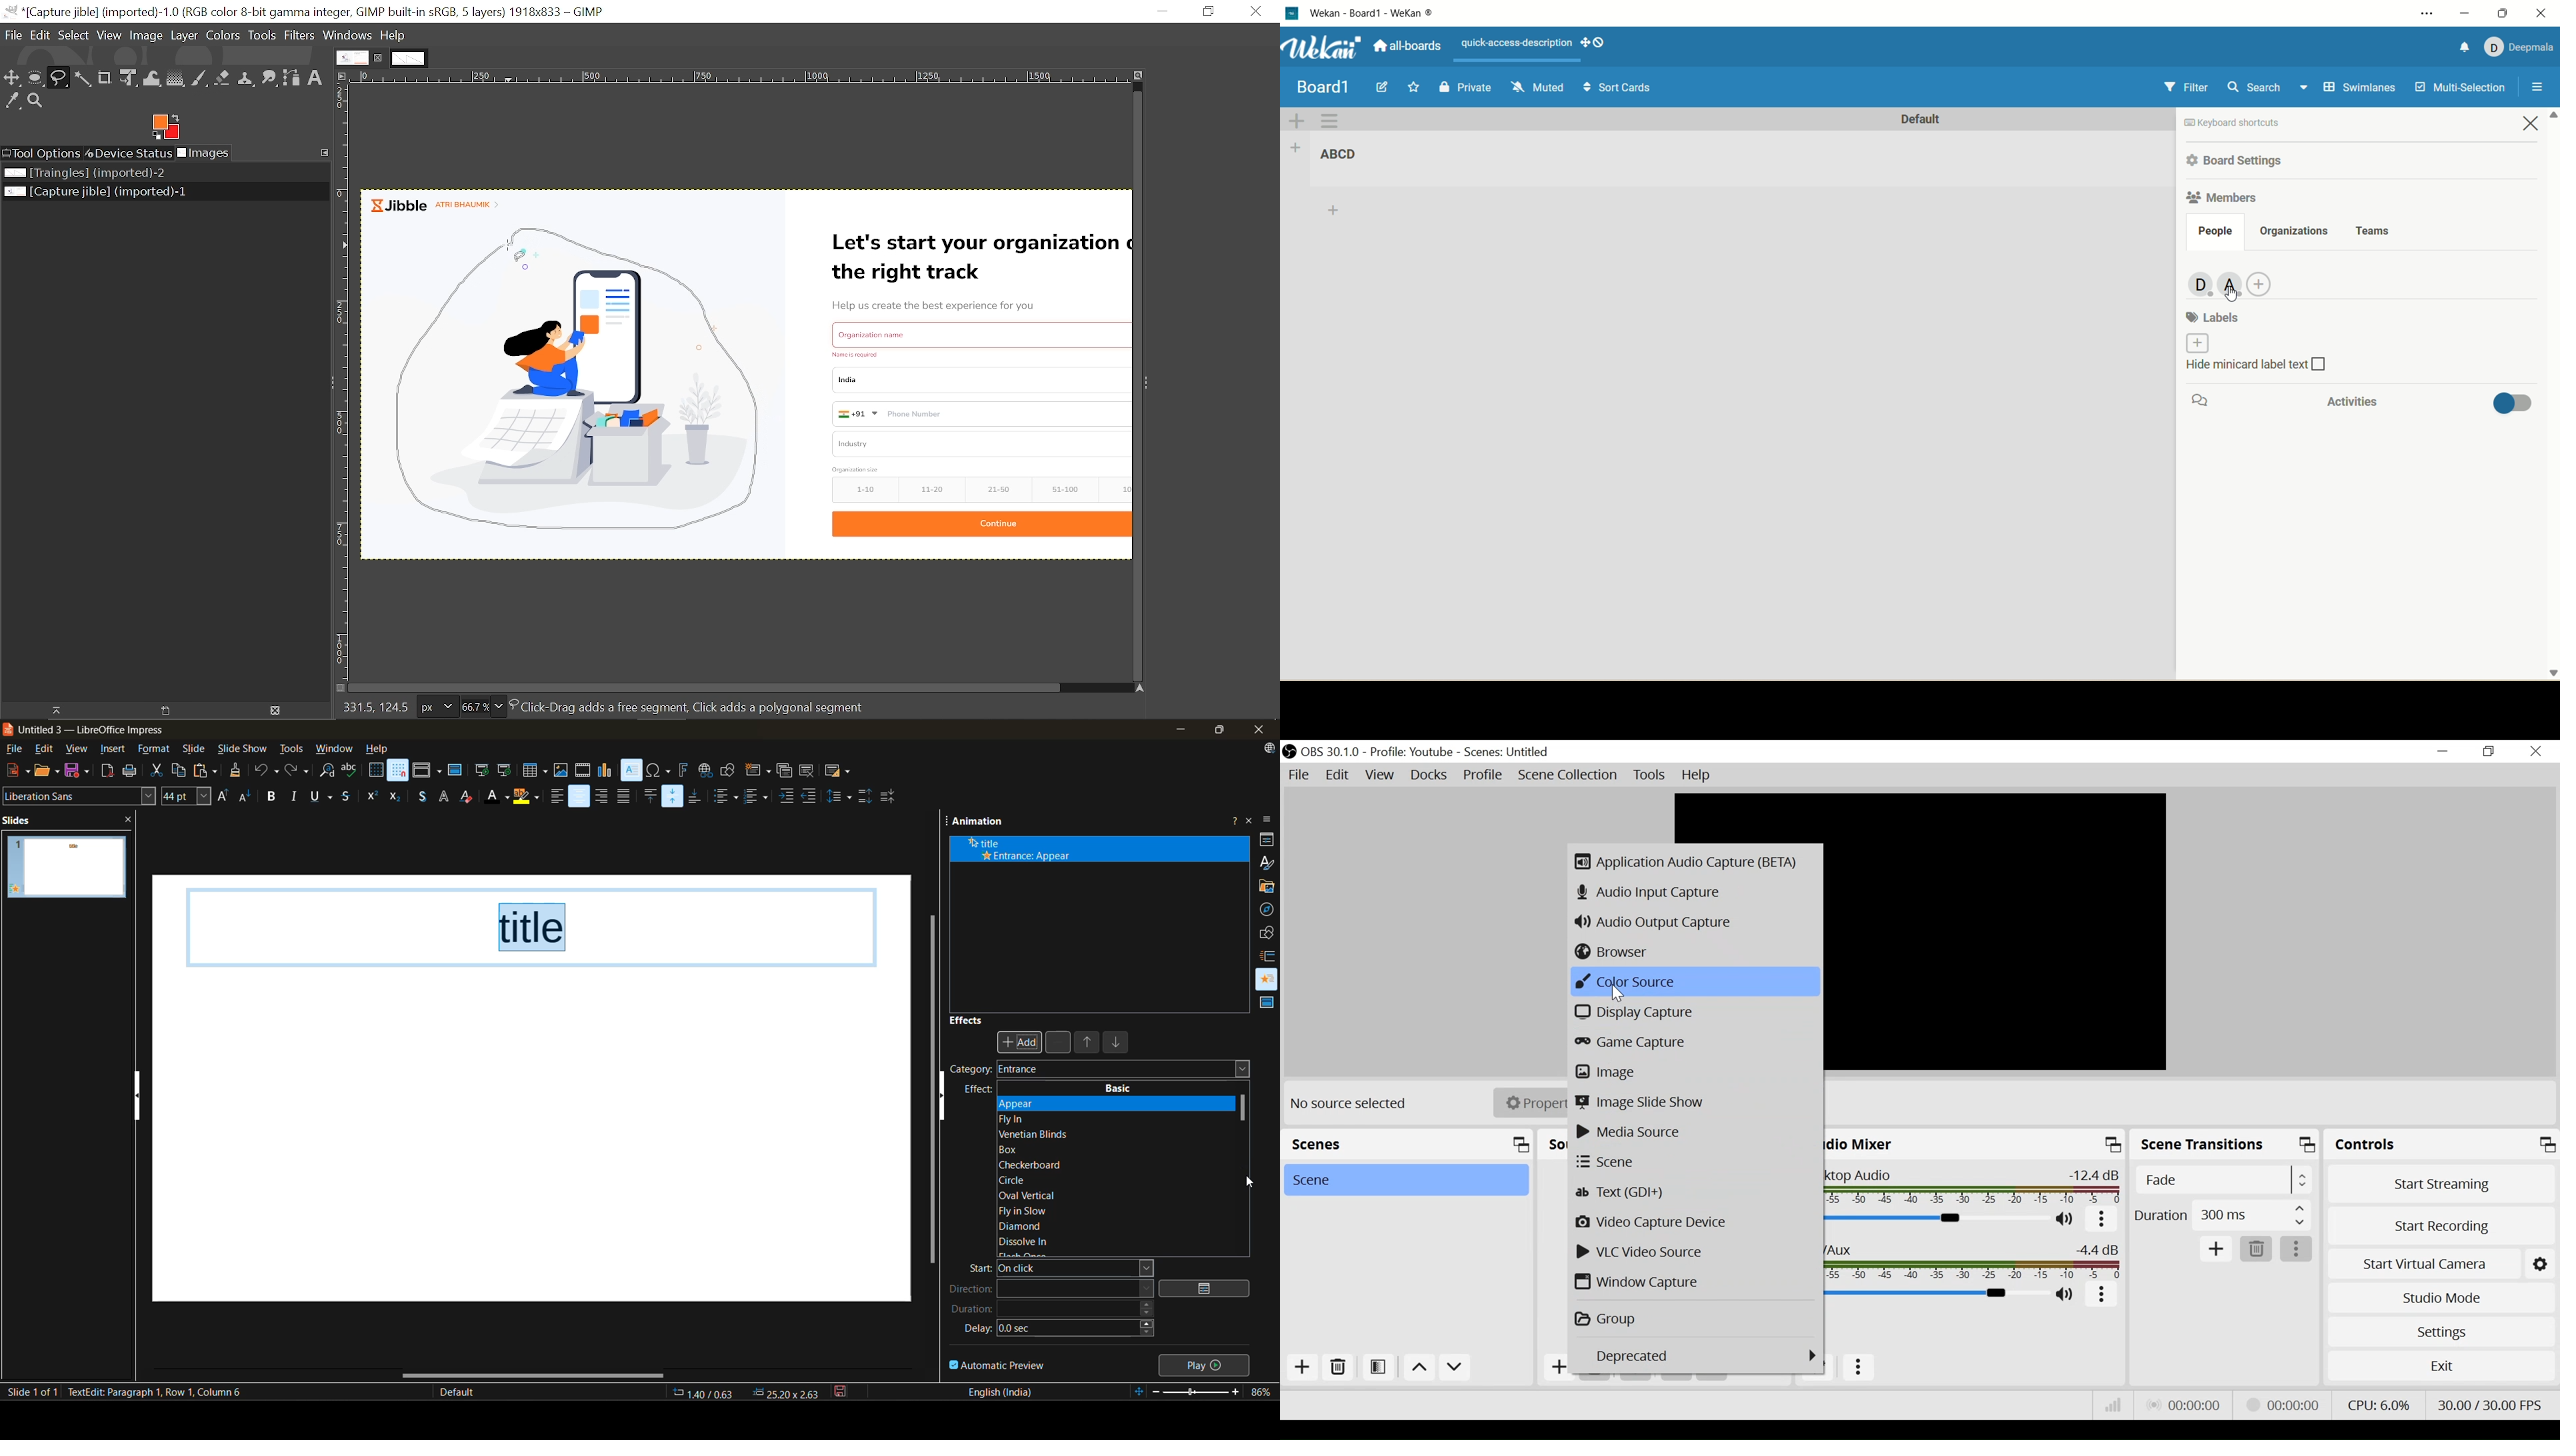 The image size is (2576, 1456). Describe the element at coordinates (979, 823) in the screenshot. I see `animation` at that location.